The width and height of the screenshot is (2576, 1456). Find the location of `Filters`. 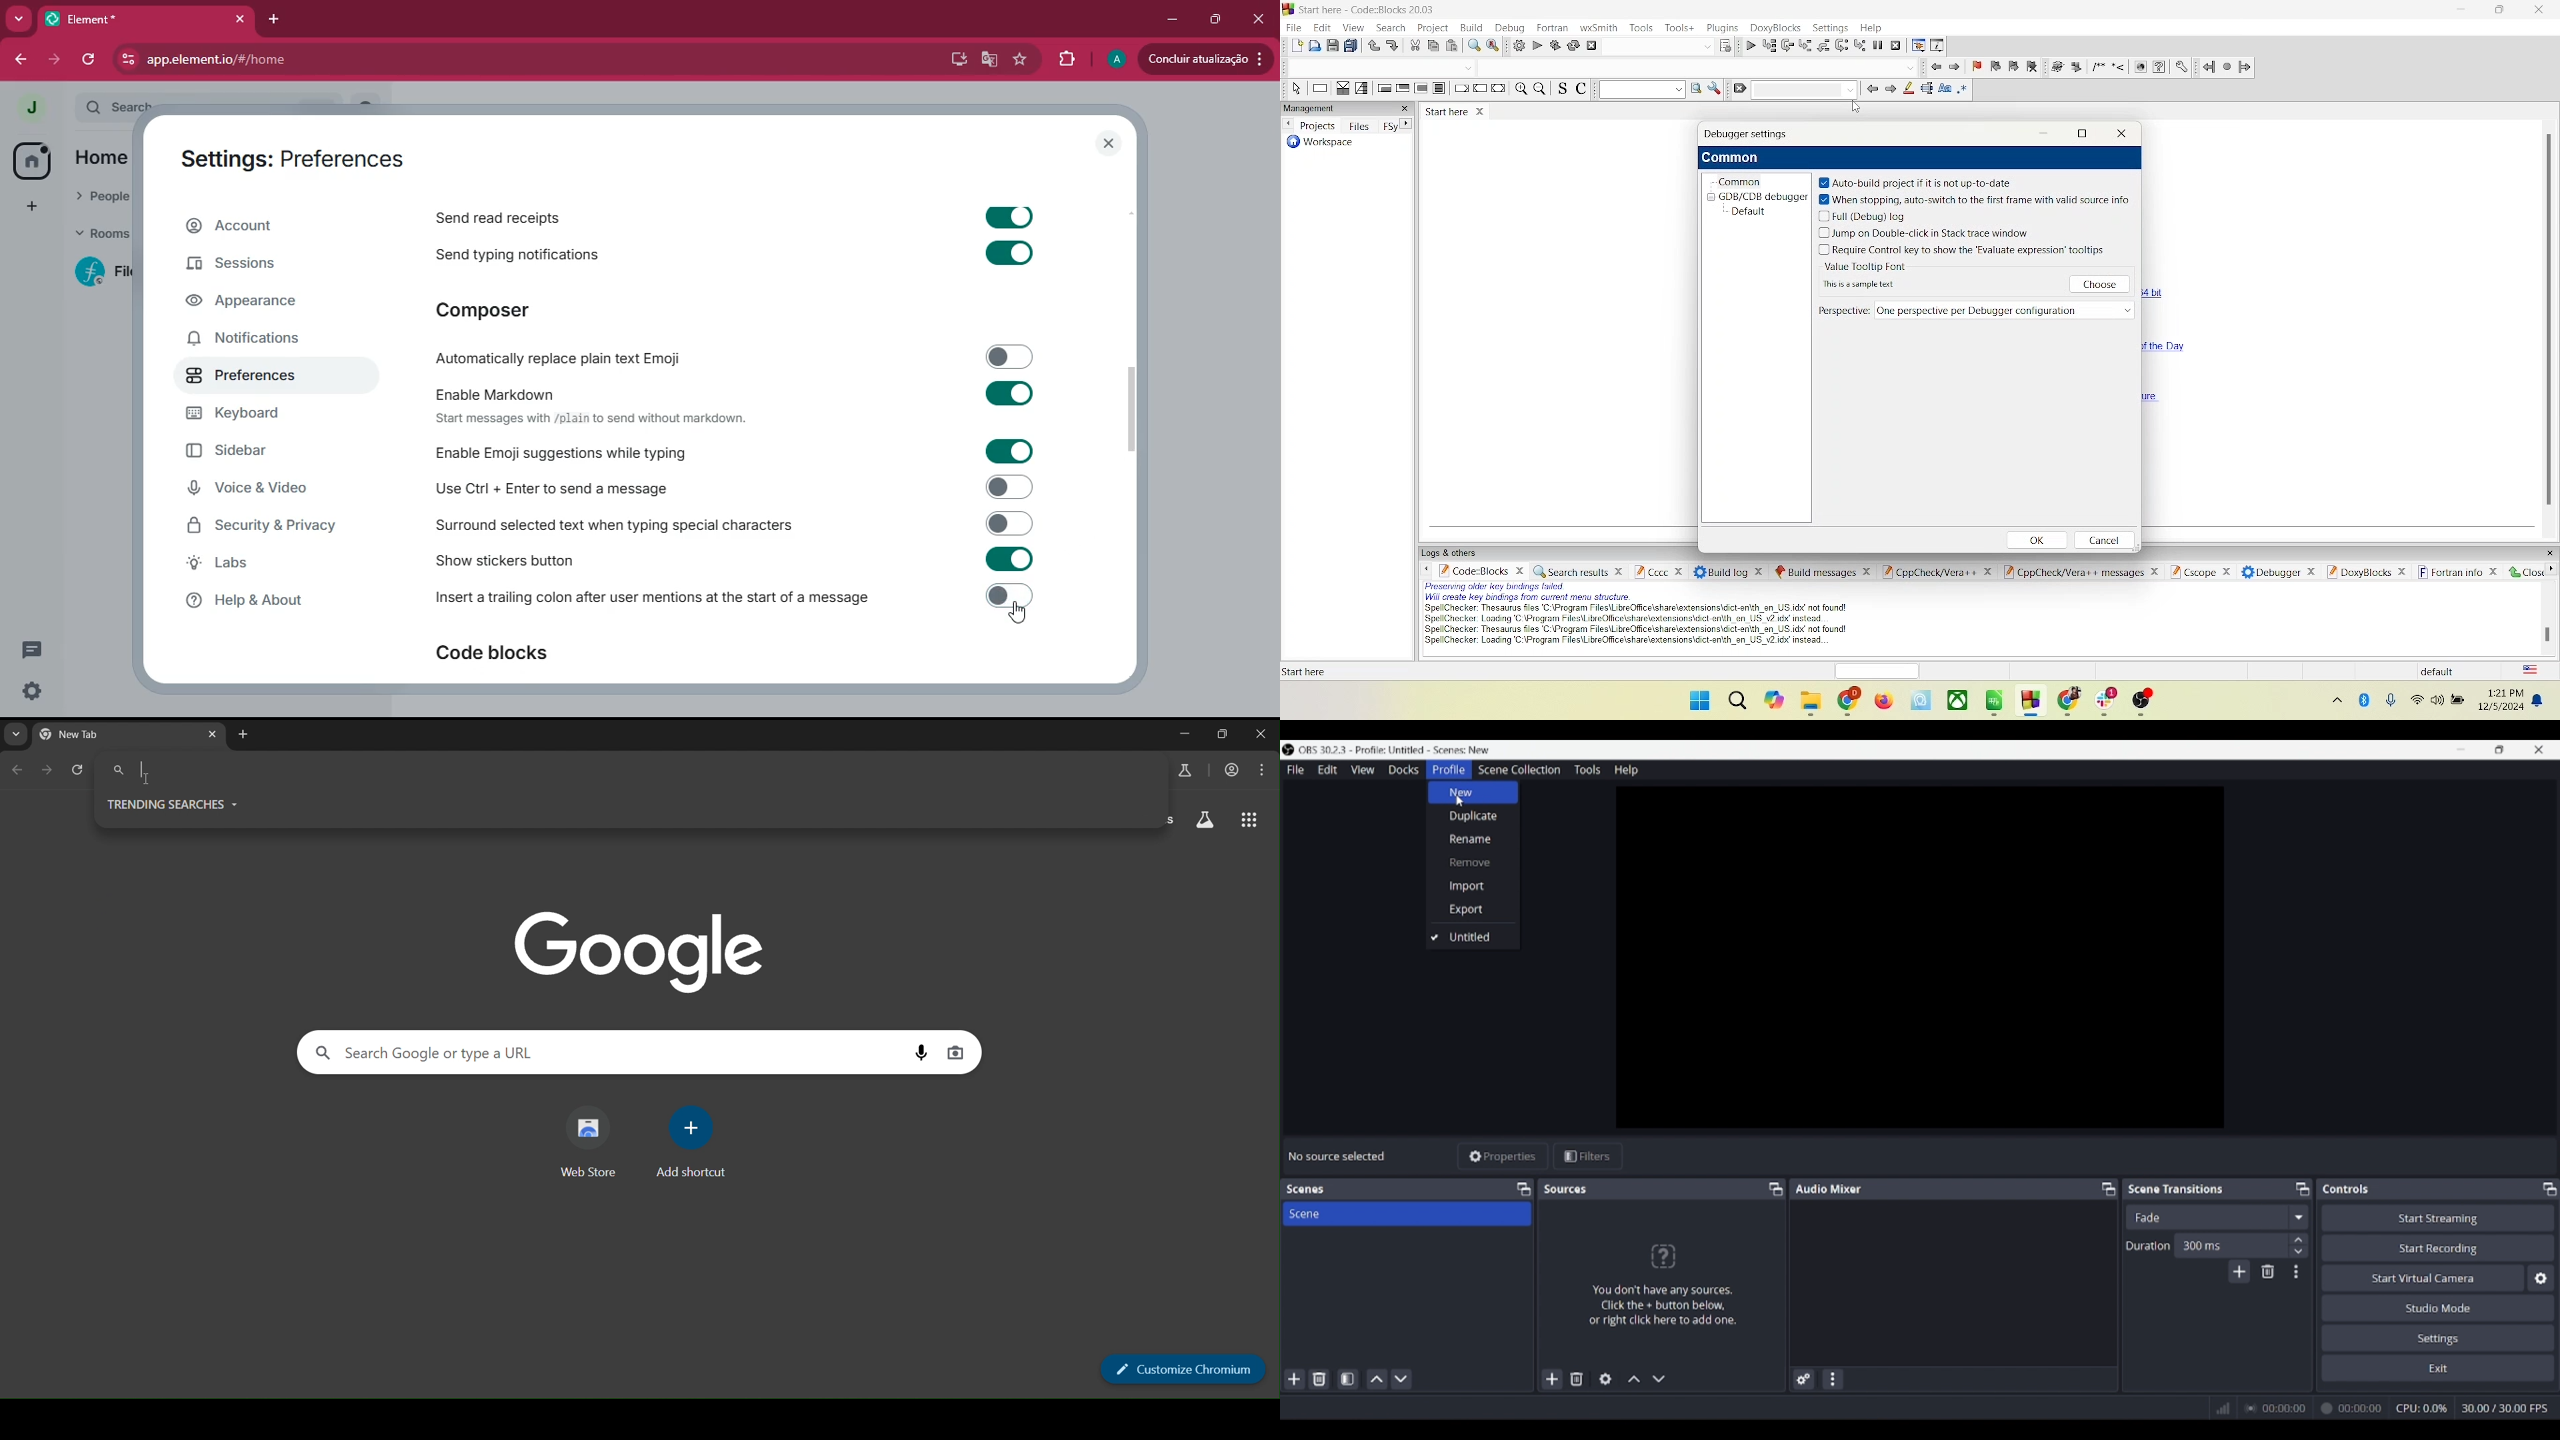

Filters is located at coordinates (1588, 1157).